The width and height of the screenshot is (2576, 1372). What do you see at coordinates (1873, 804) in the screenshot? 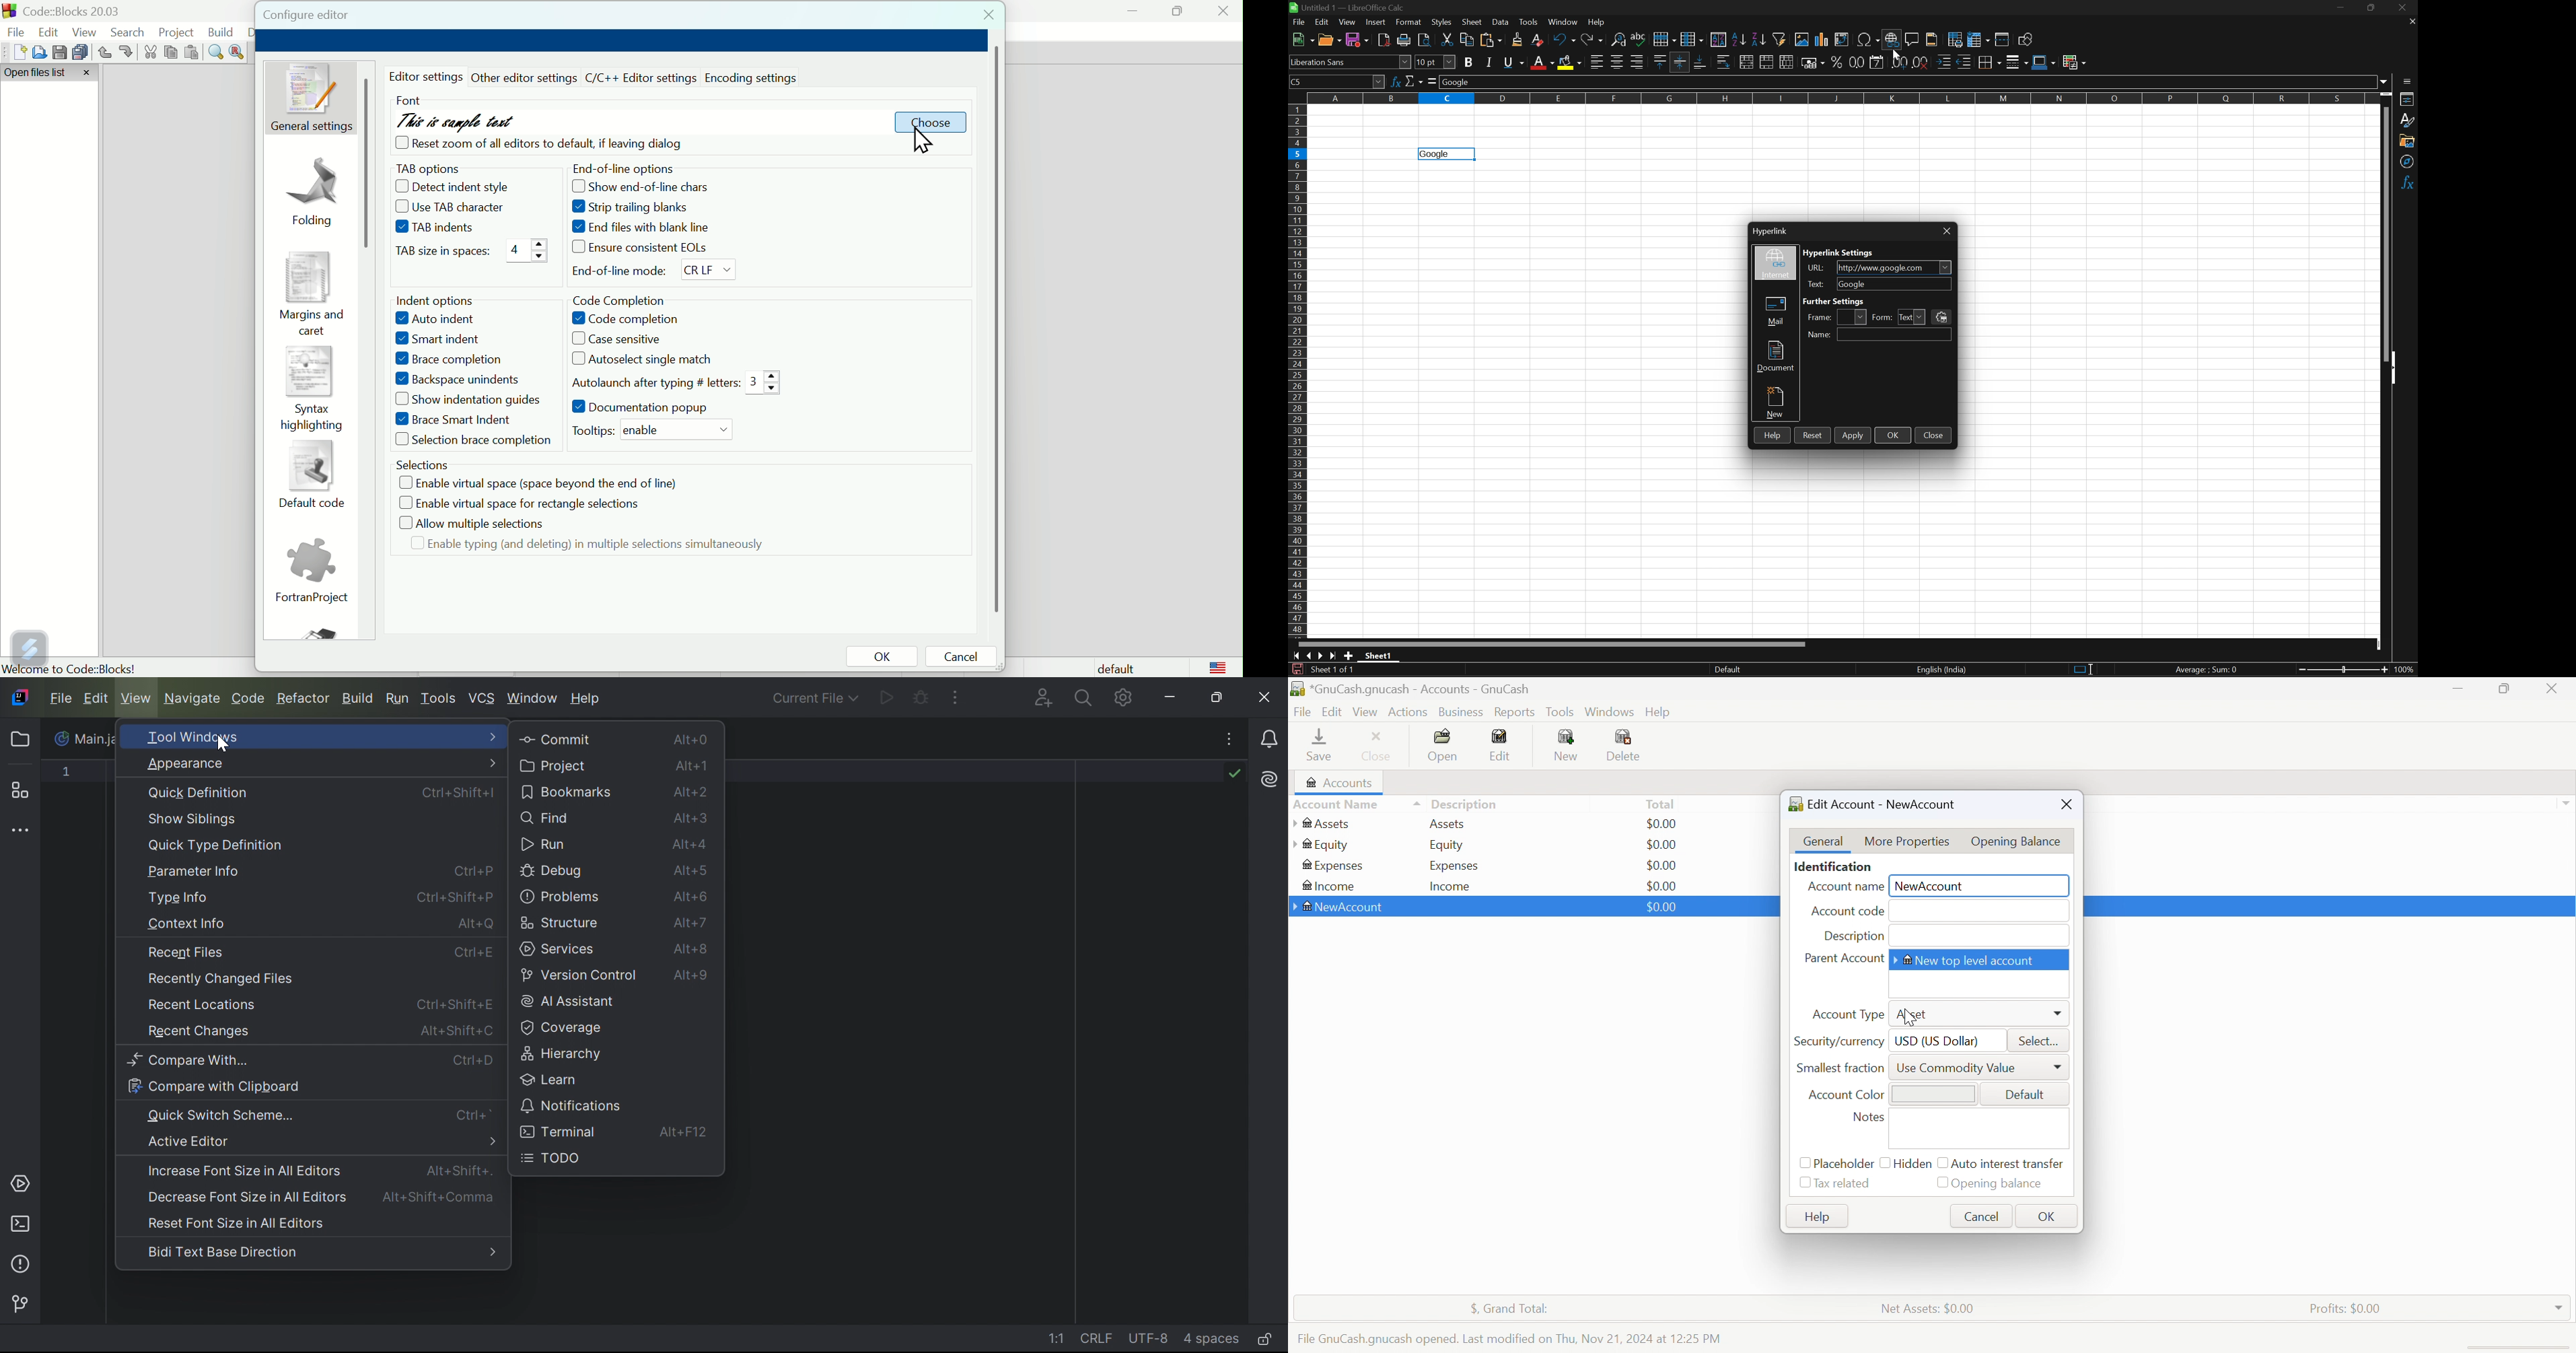
I see `Edit Account - NewAccount` at bounding box center [1873, 804].